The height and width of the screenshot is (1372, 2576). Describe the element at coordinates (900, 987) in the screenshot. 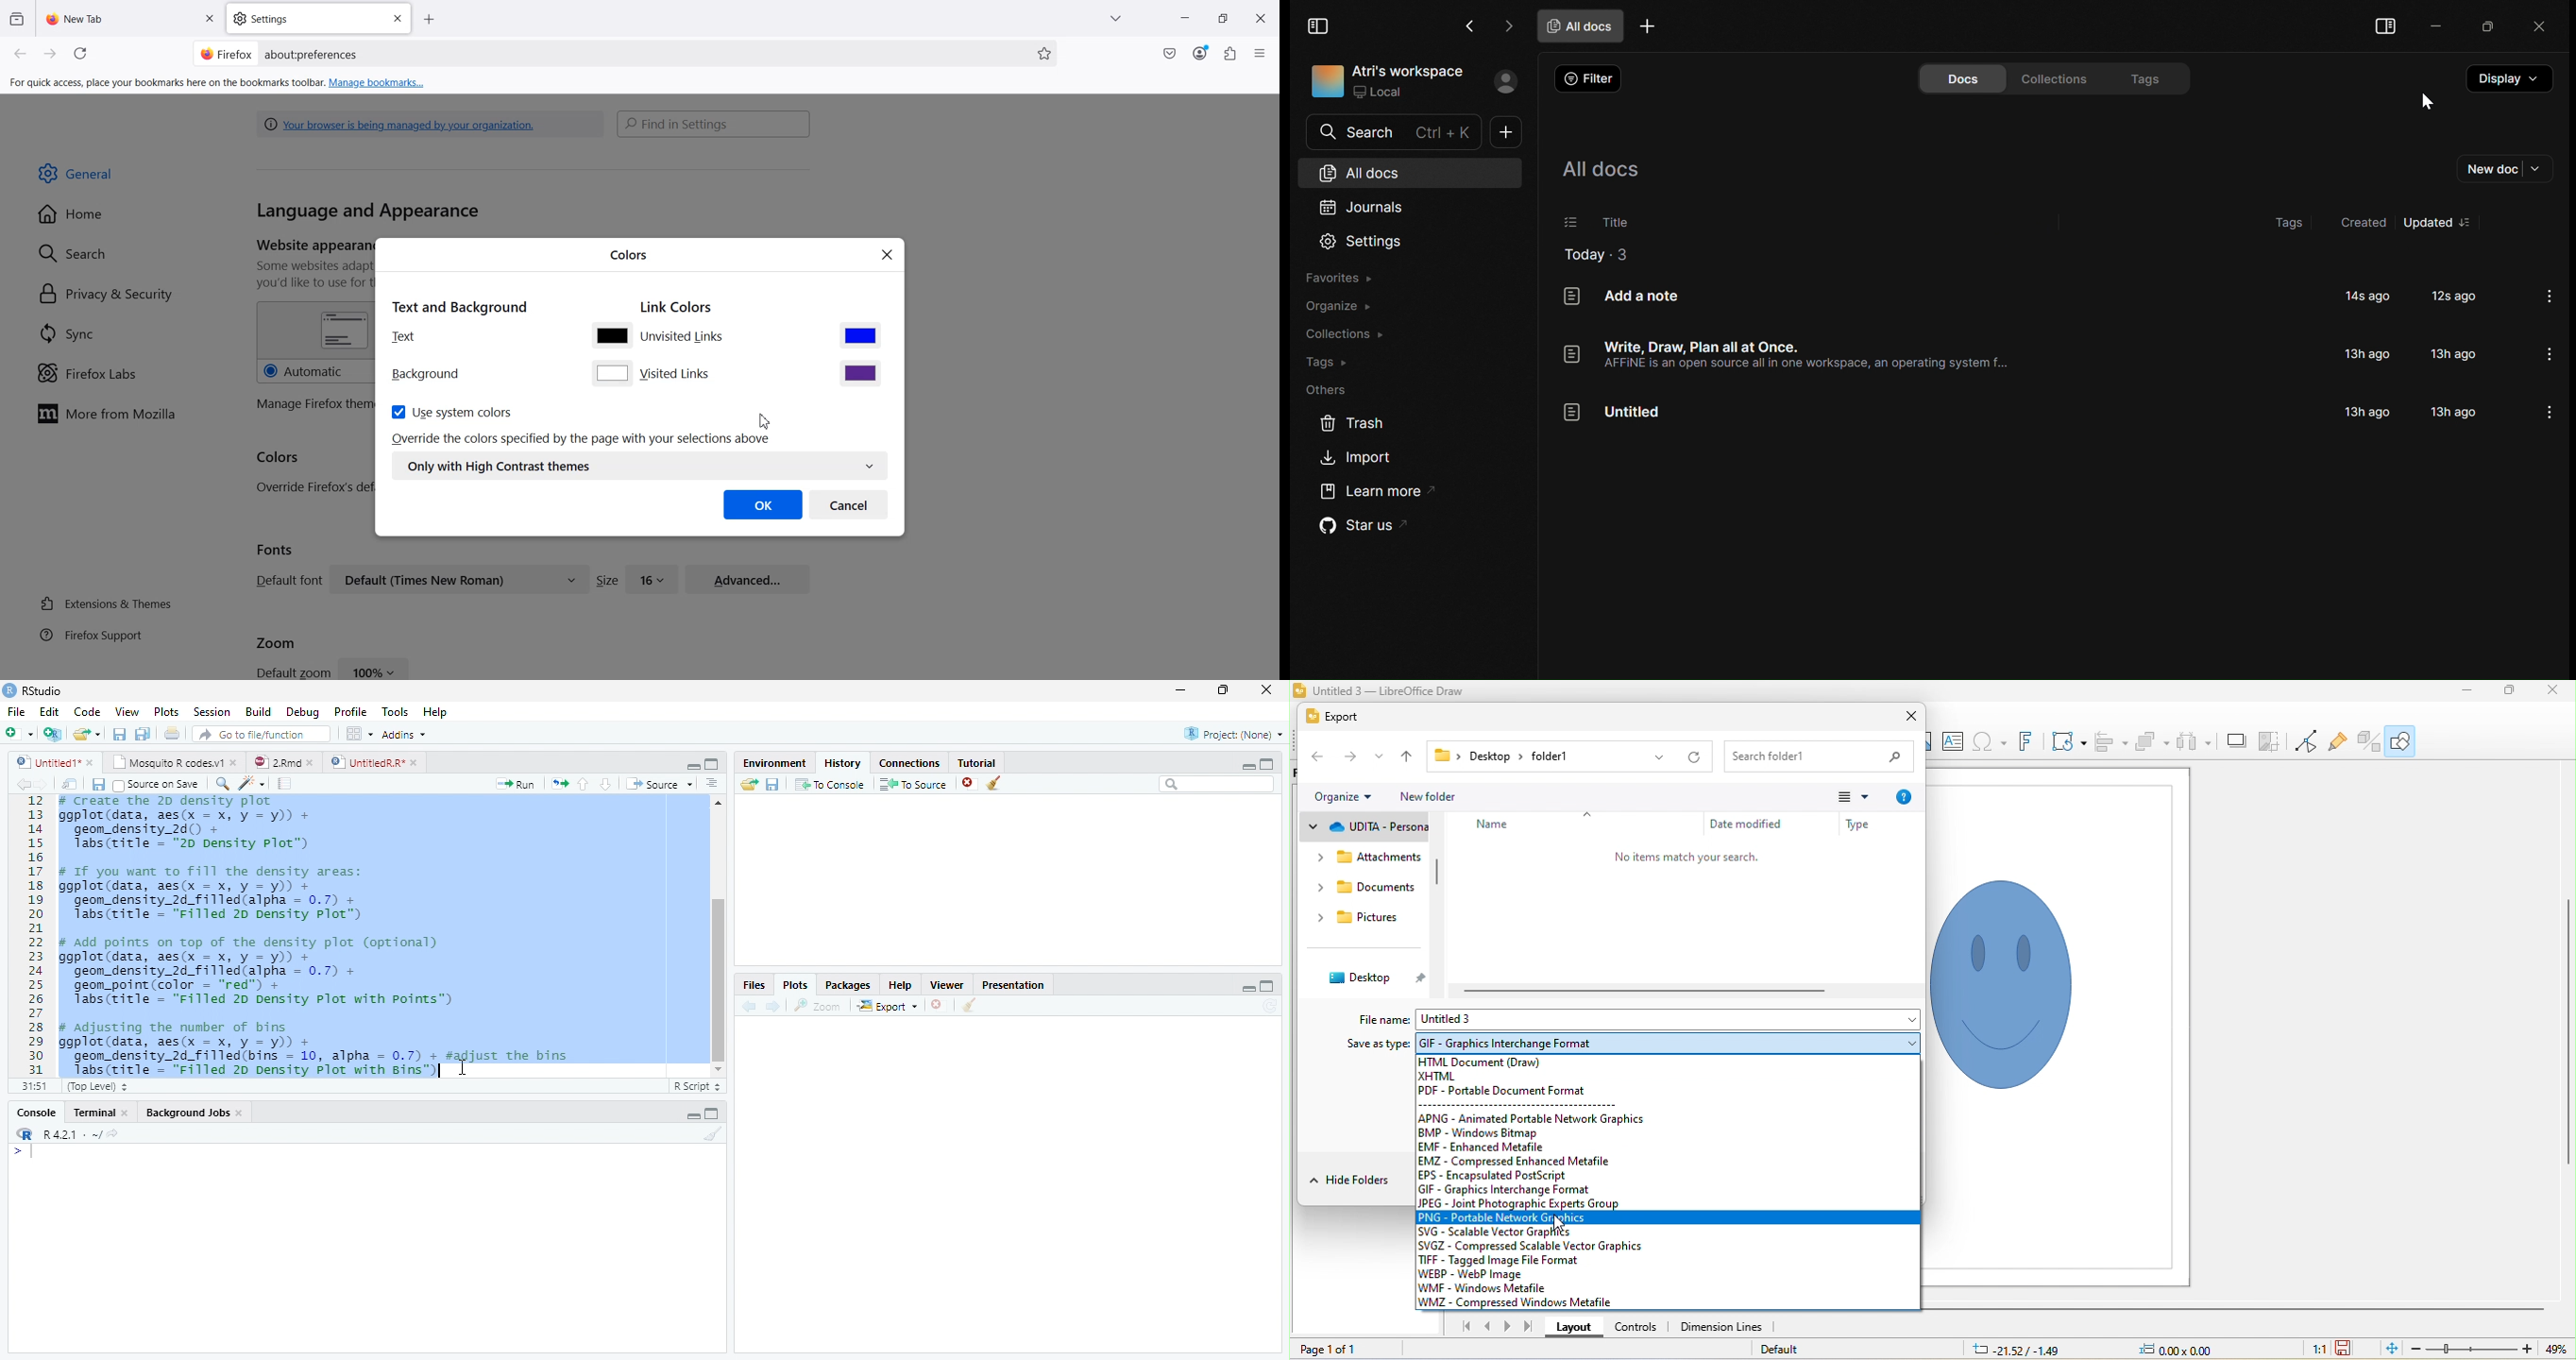

I see `Help` at that location.